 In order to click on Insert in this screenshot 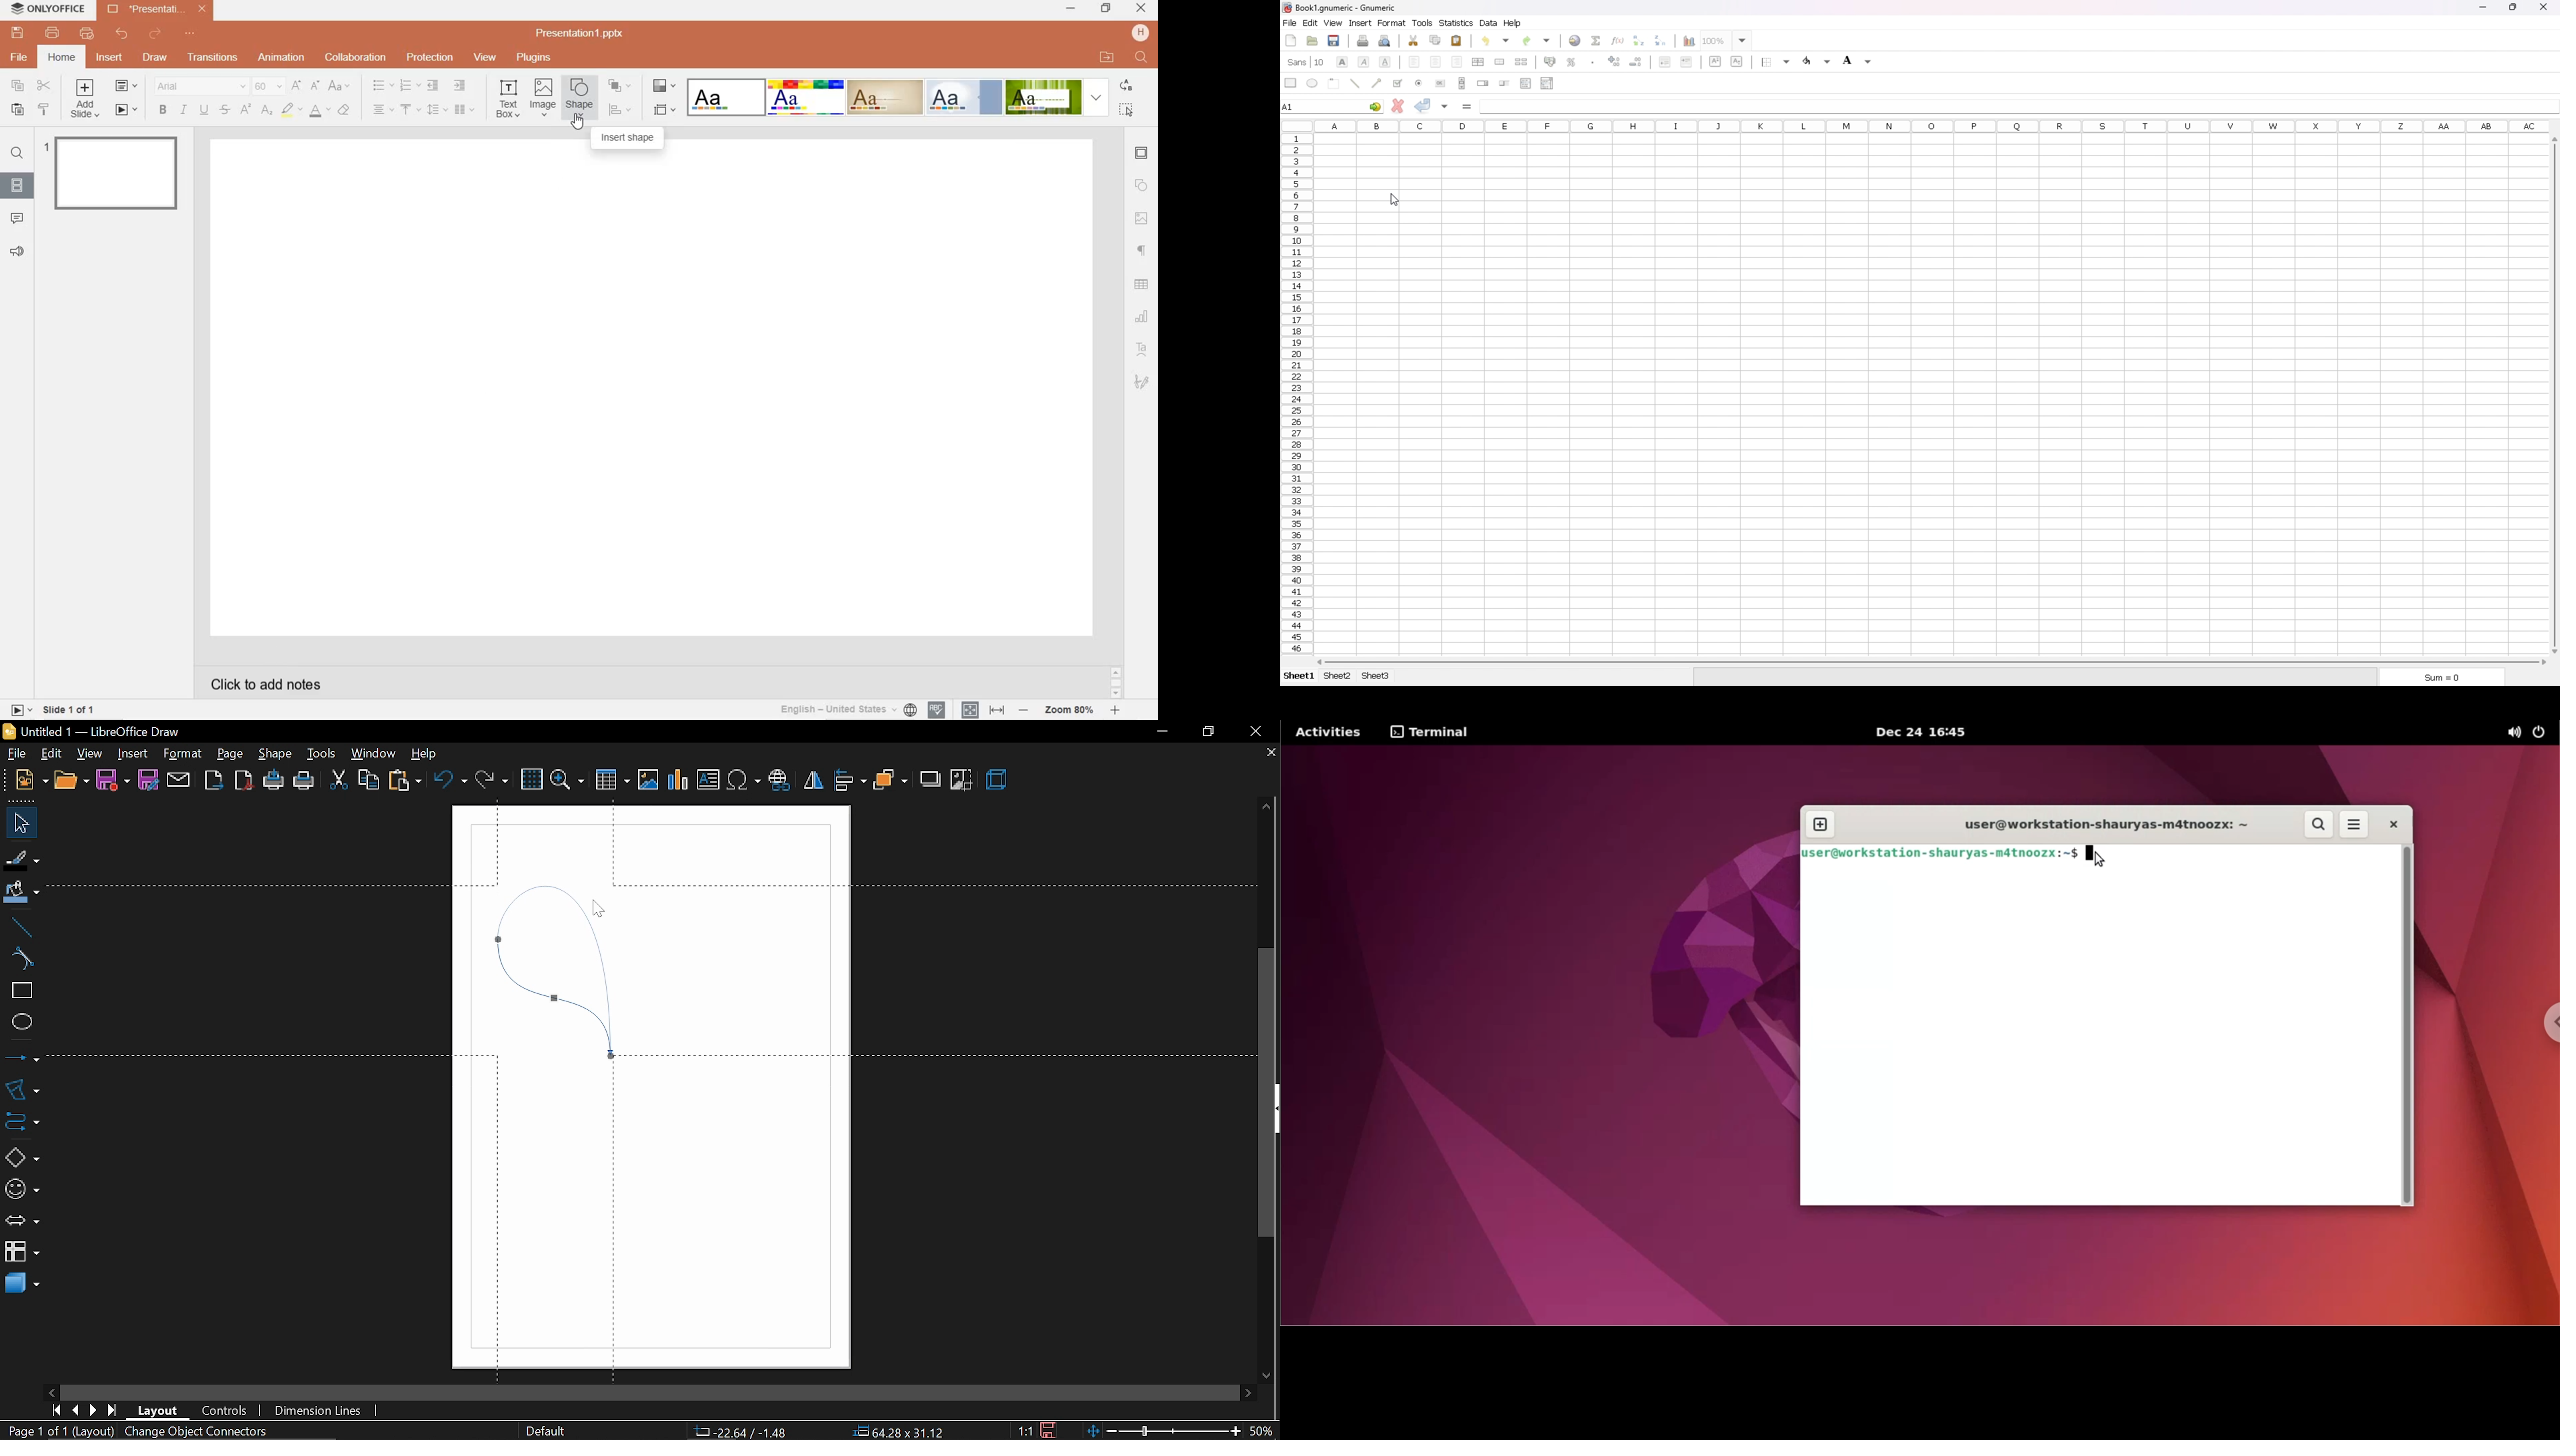, I will do `click(131, 752)`.